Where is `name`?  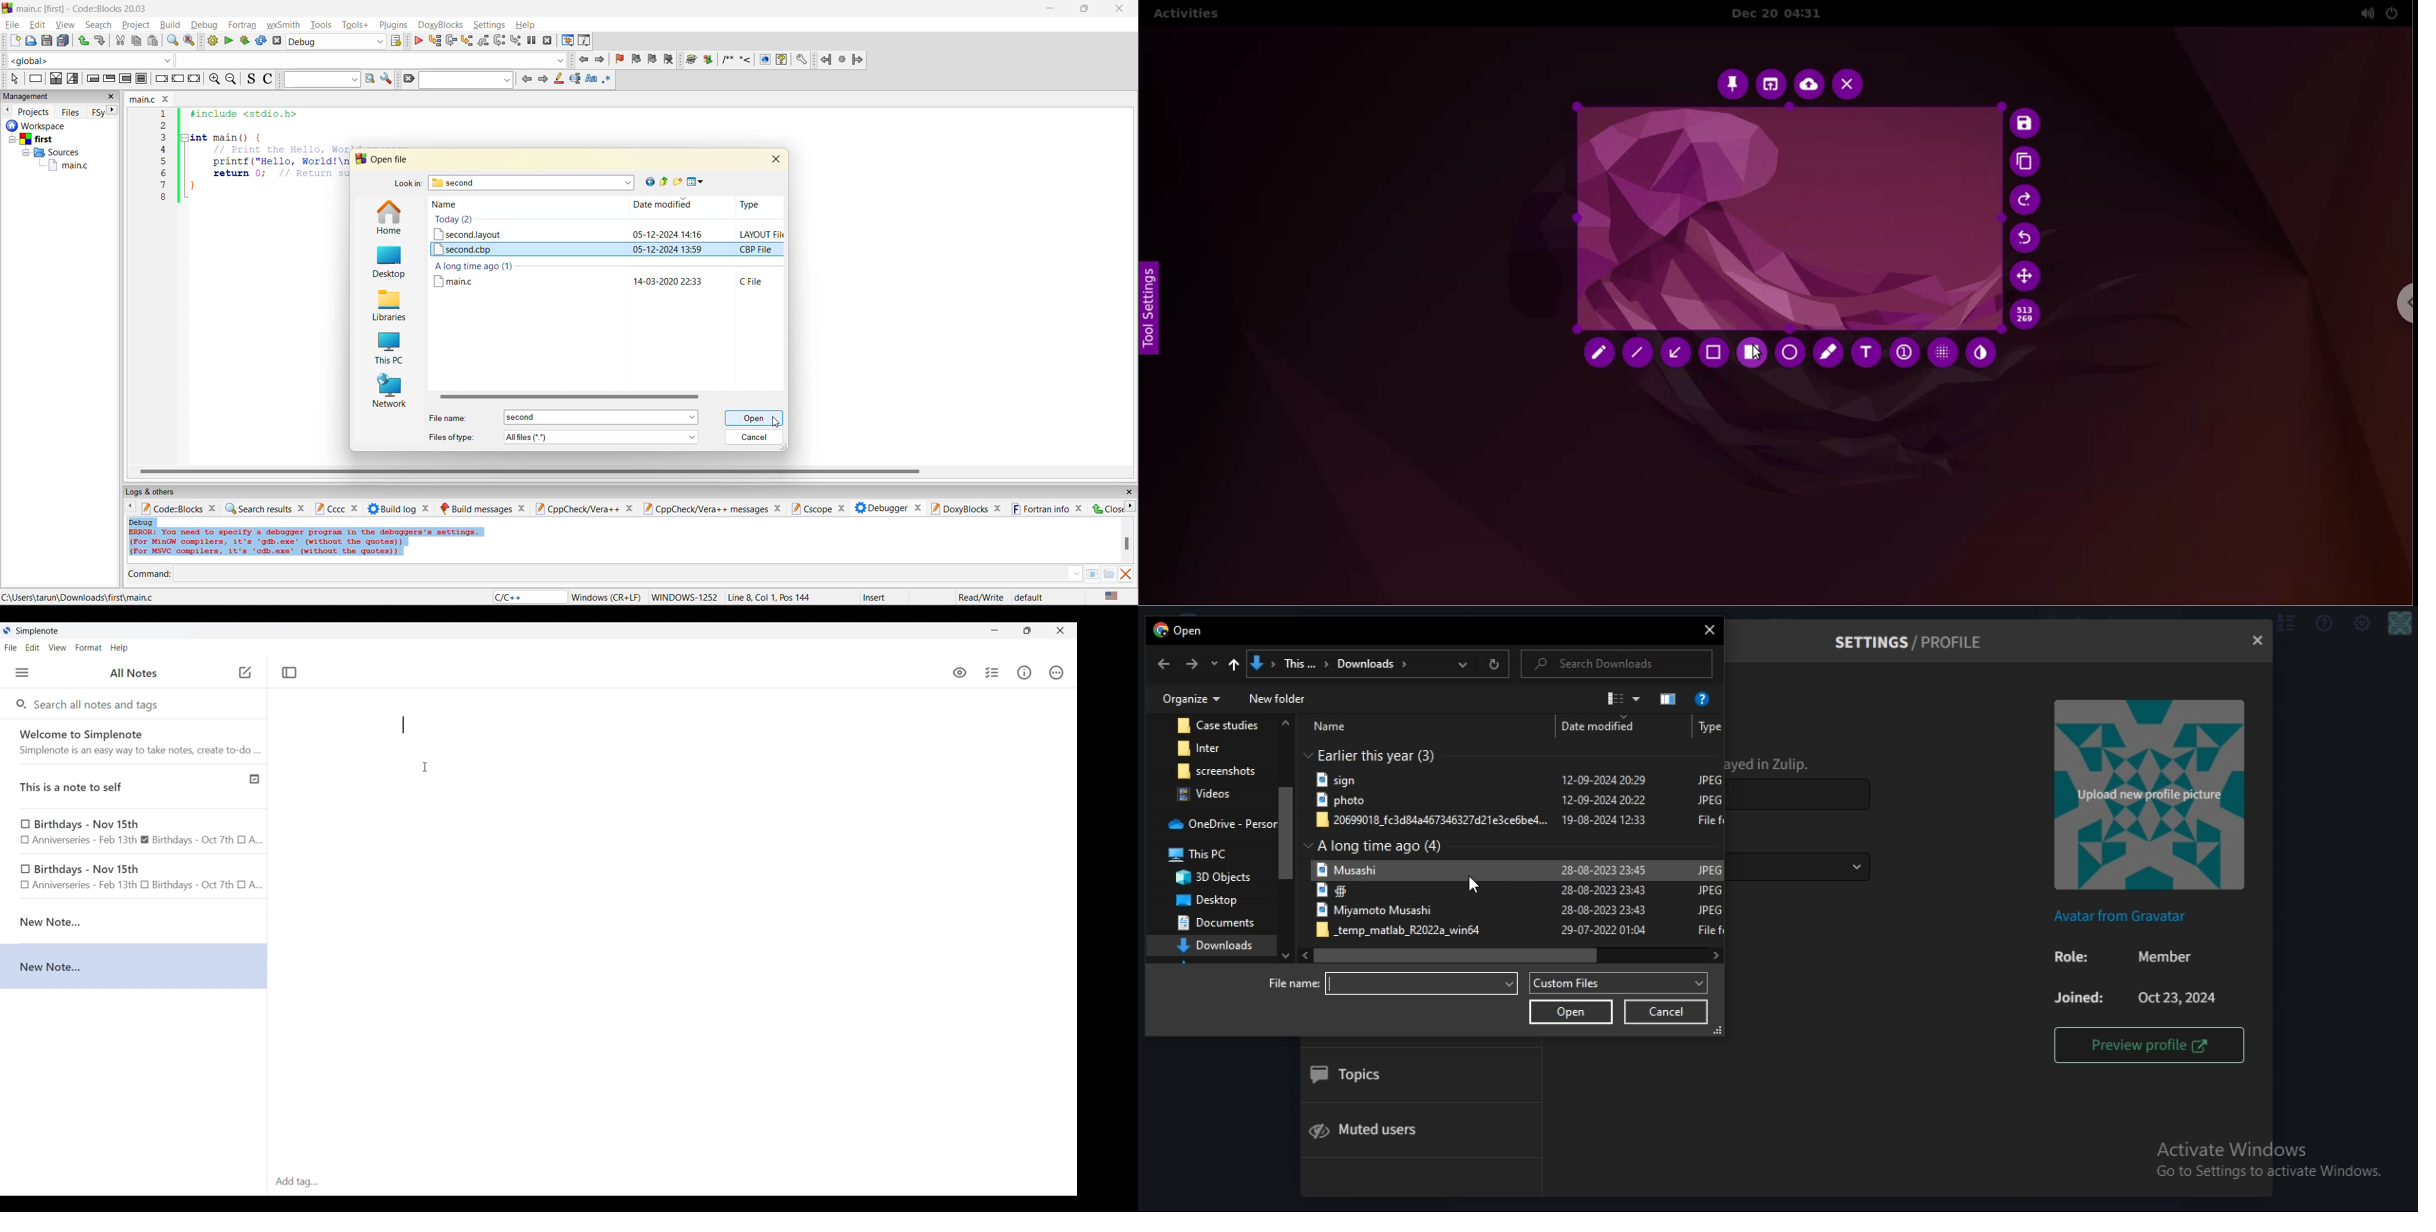
name is located at coordinates (451, 205).